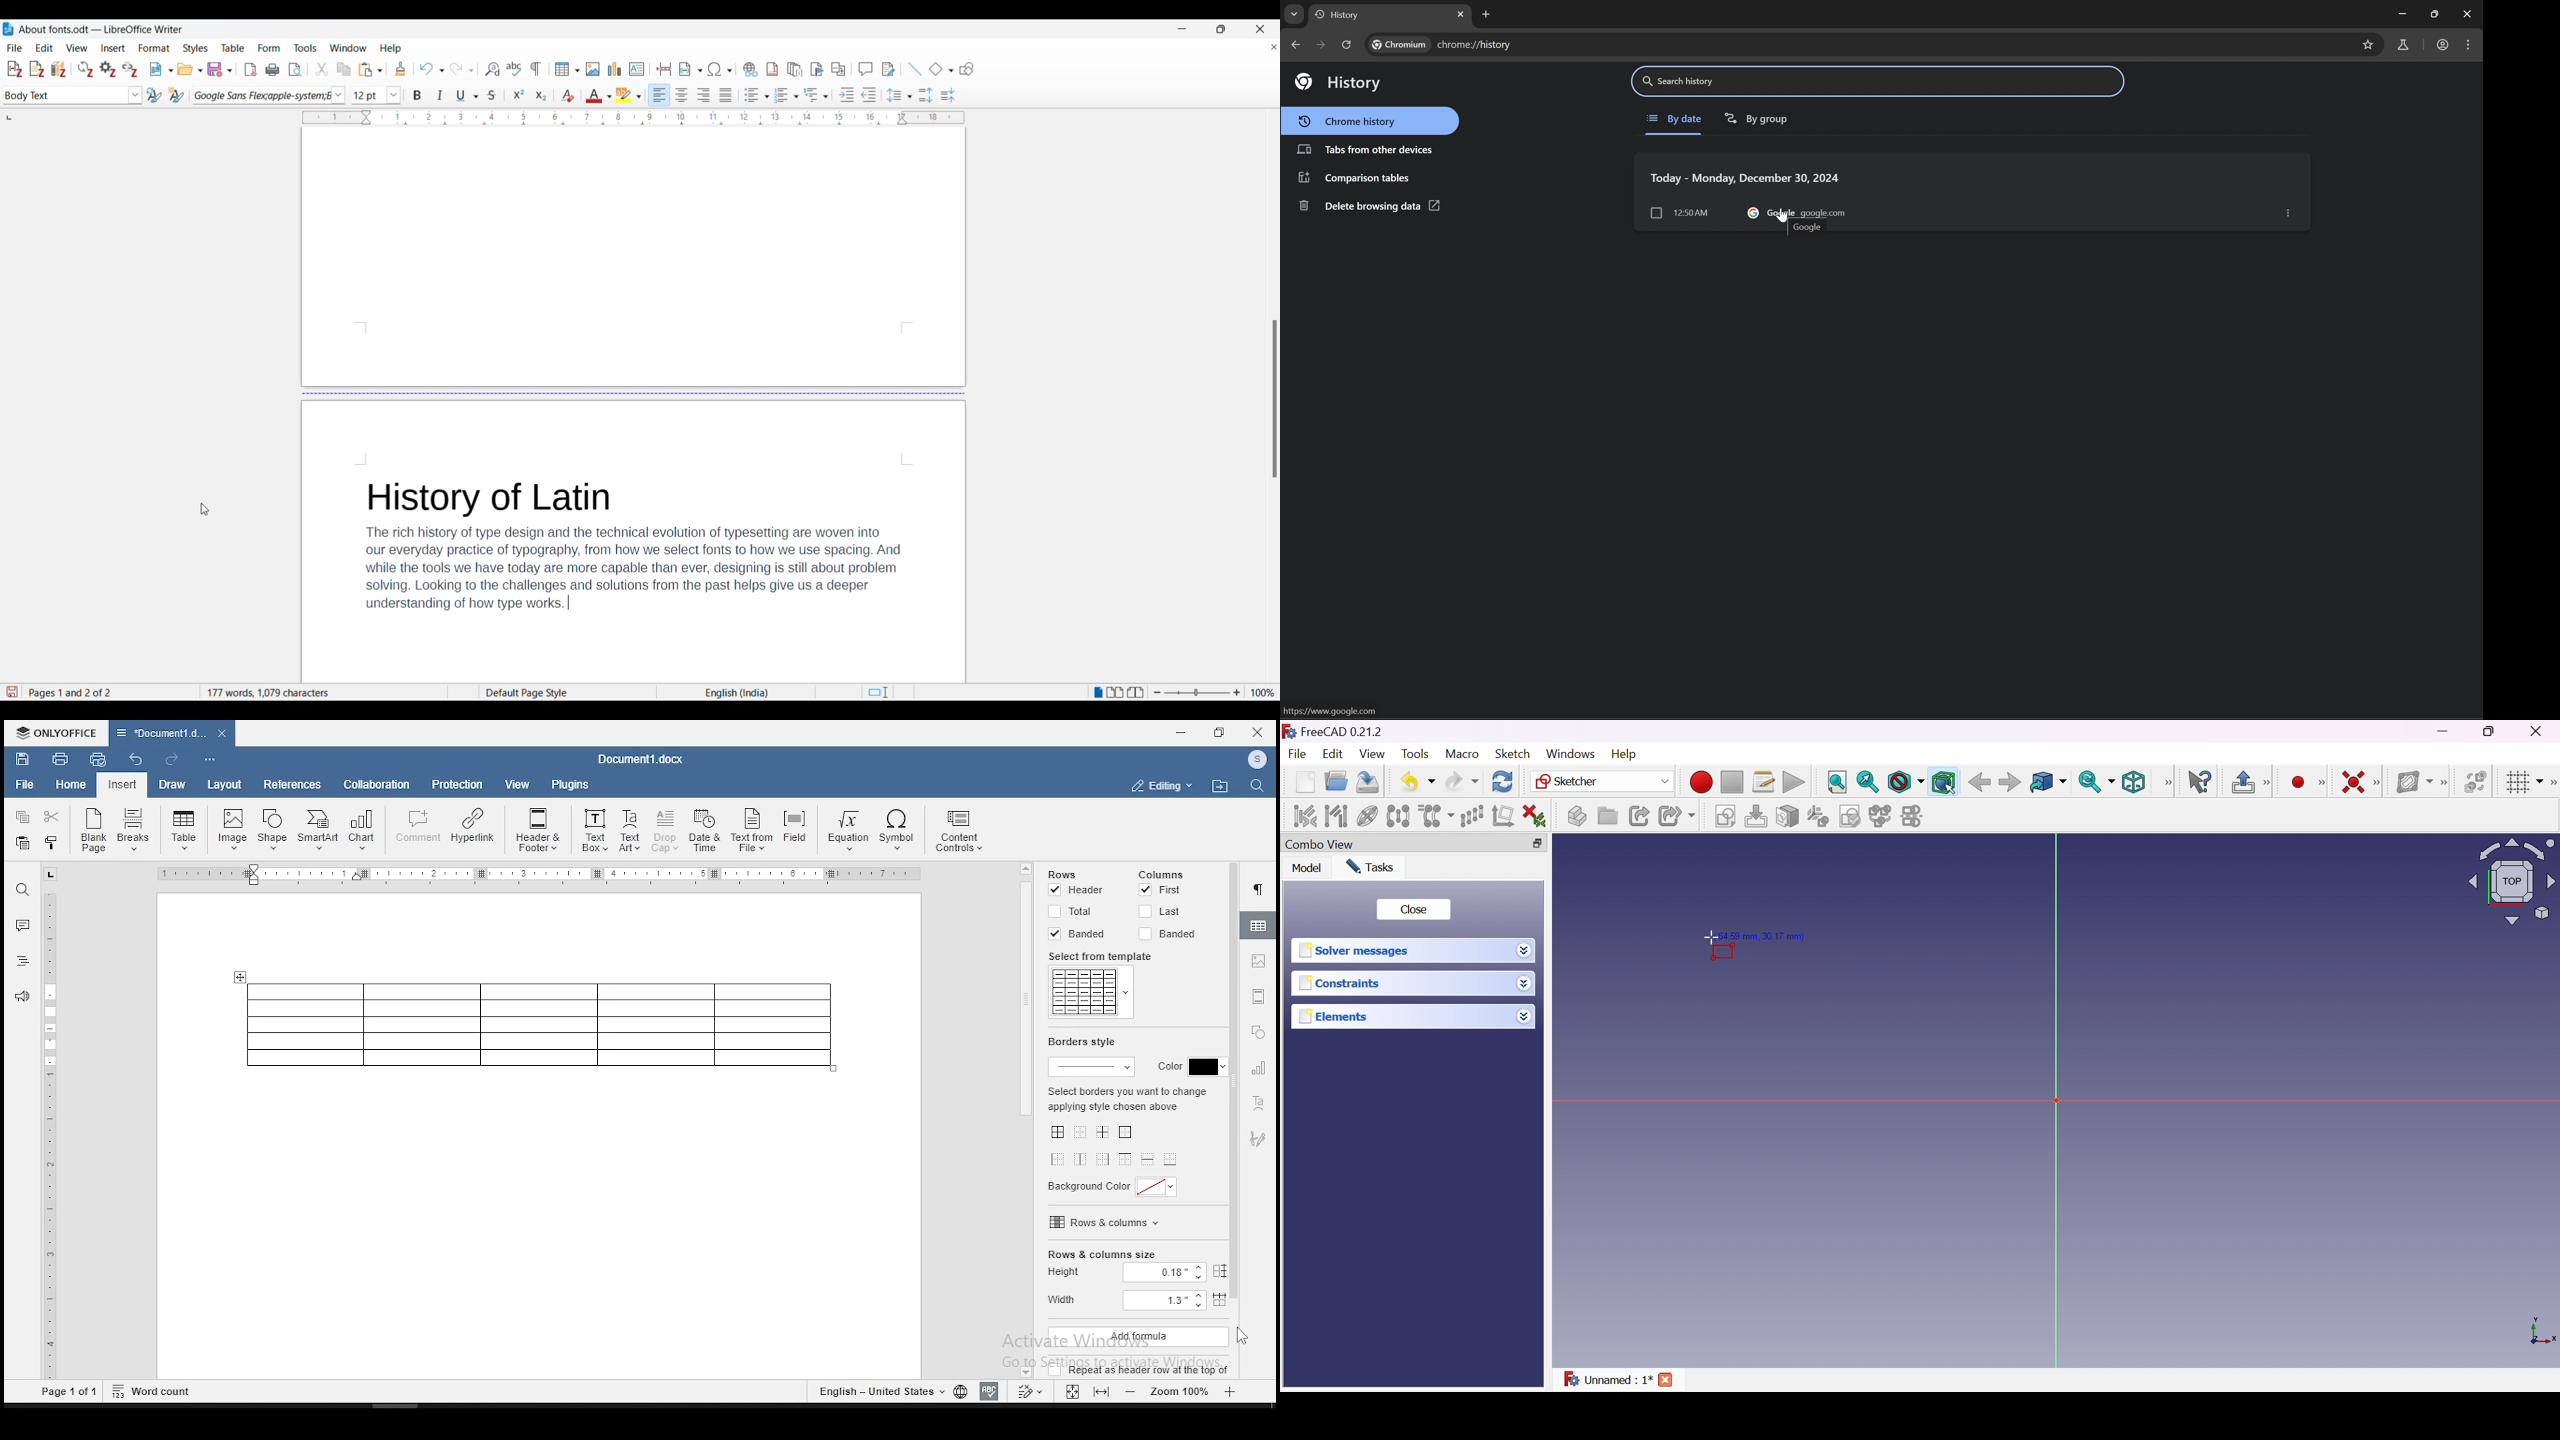 The width and height of the screenshot is (2576, 1456). I want to click on ONLYOFFICE, so click(54, 732).